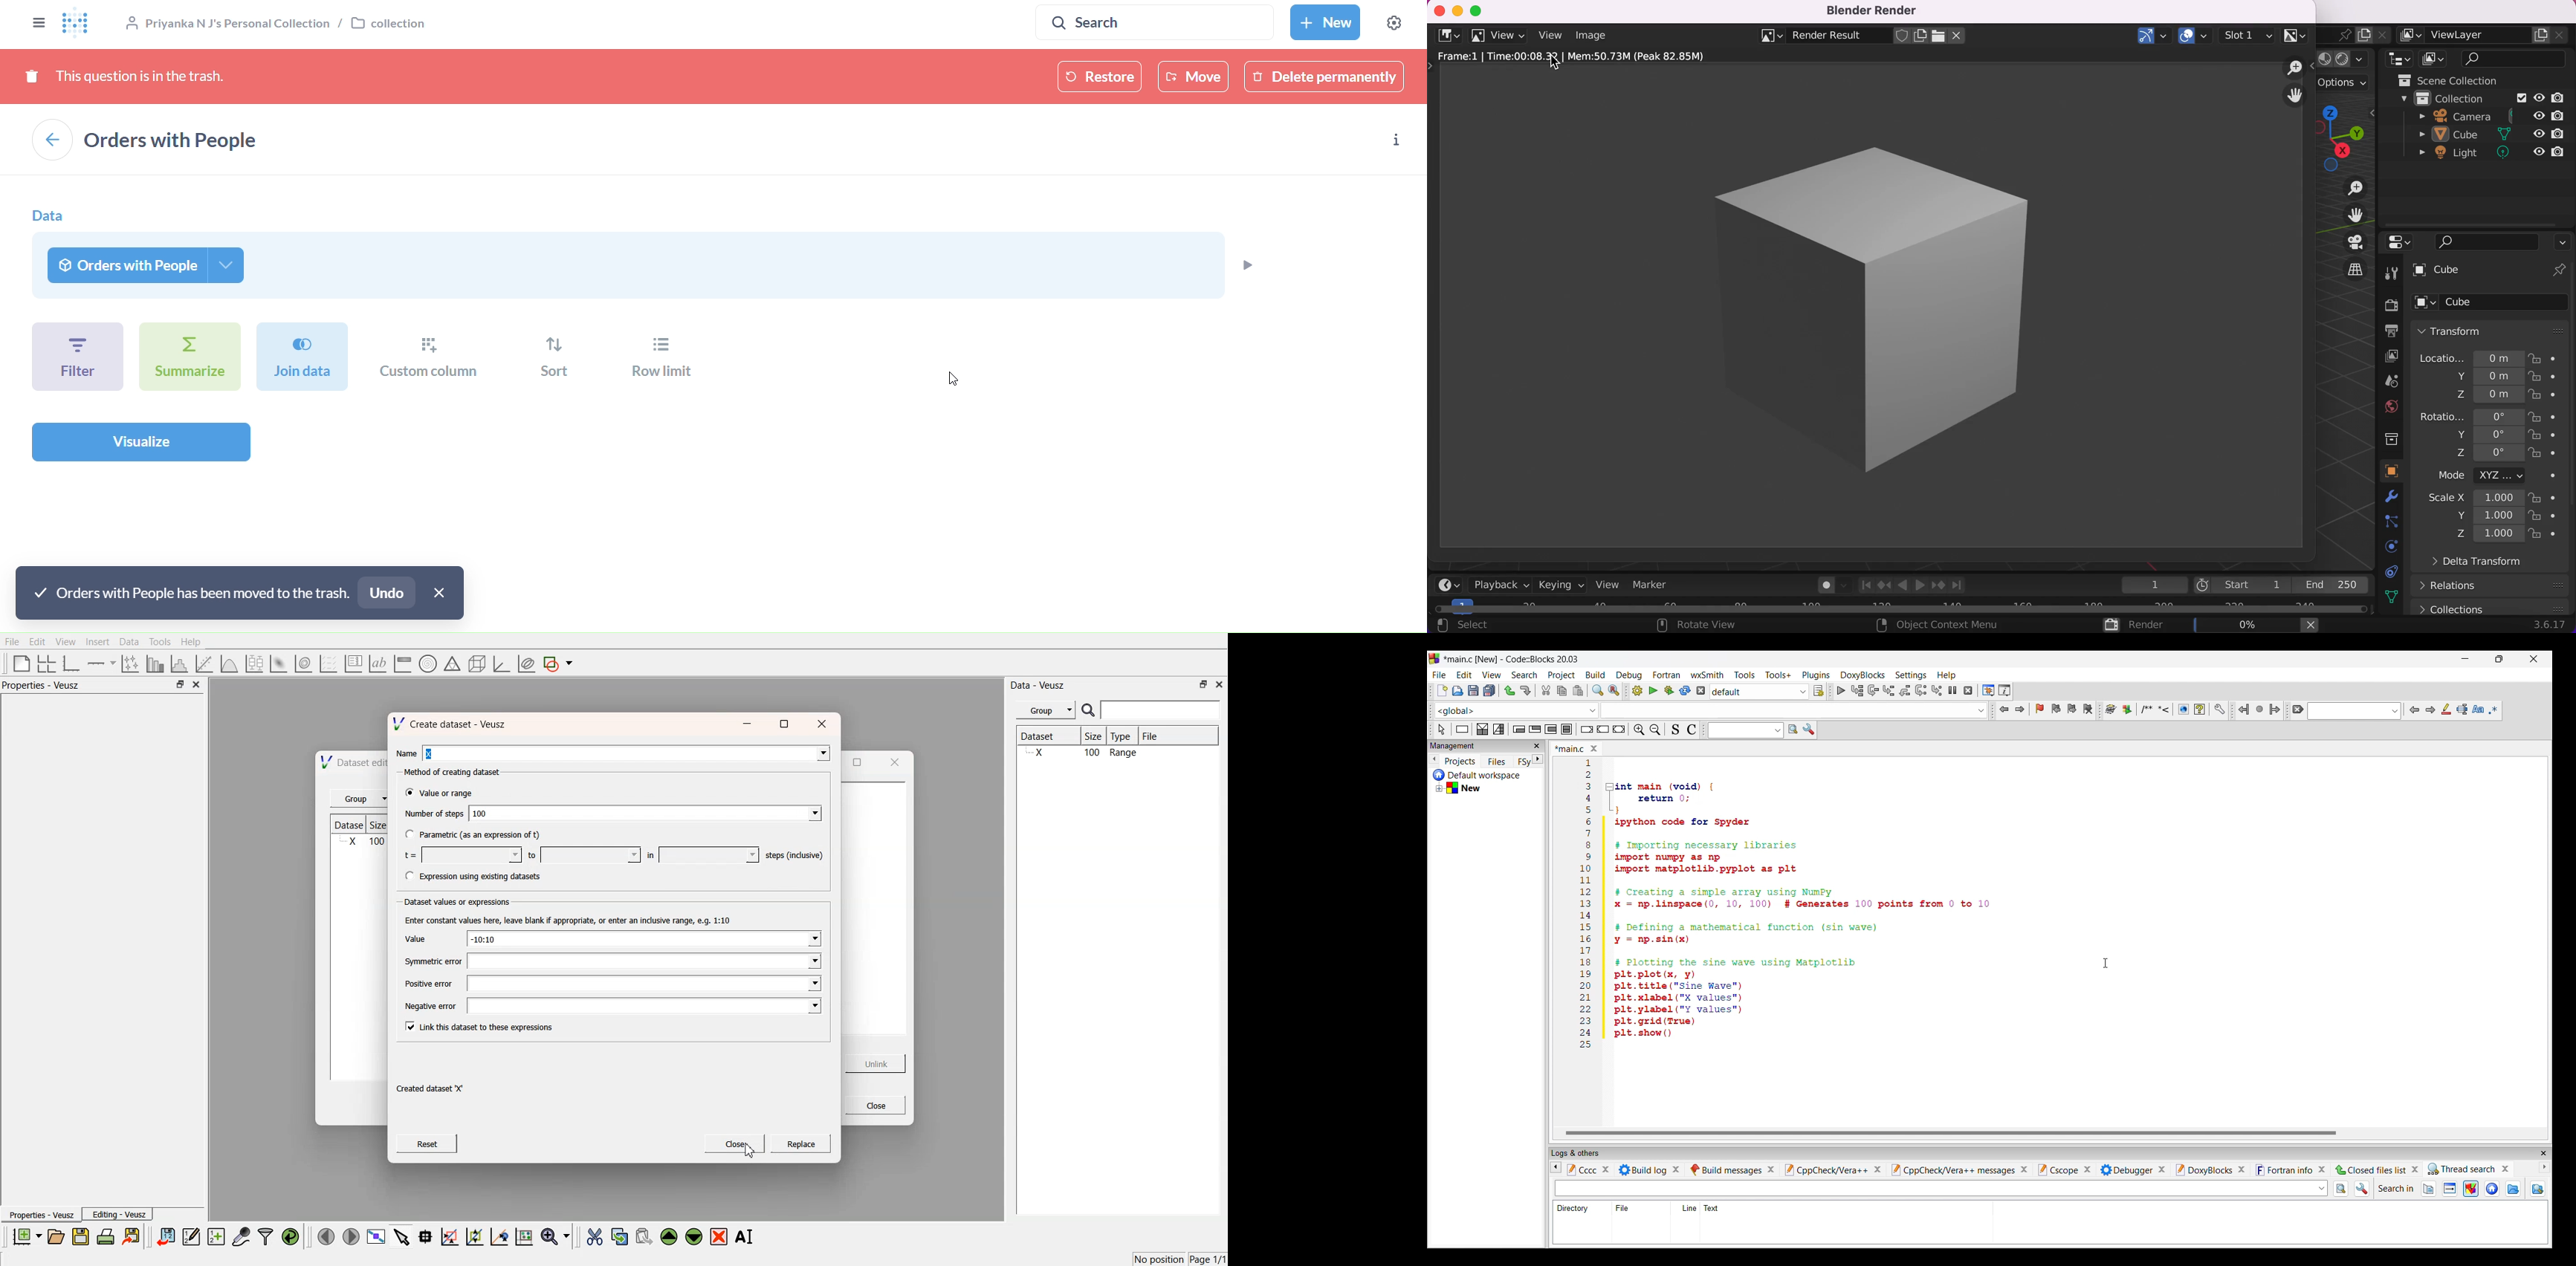 This screenshot has height=1288, width=2576. What do you see at coordinates (81, 25) in the screenshot?
I see `logo` at bounding box center [81, 25].